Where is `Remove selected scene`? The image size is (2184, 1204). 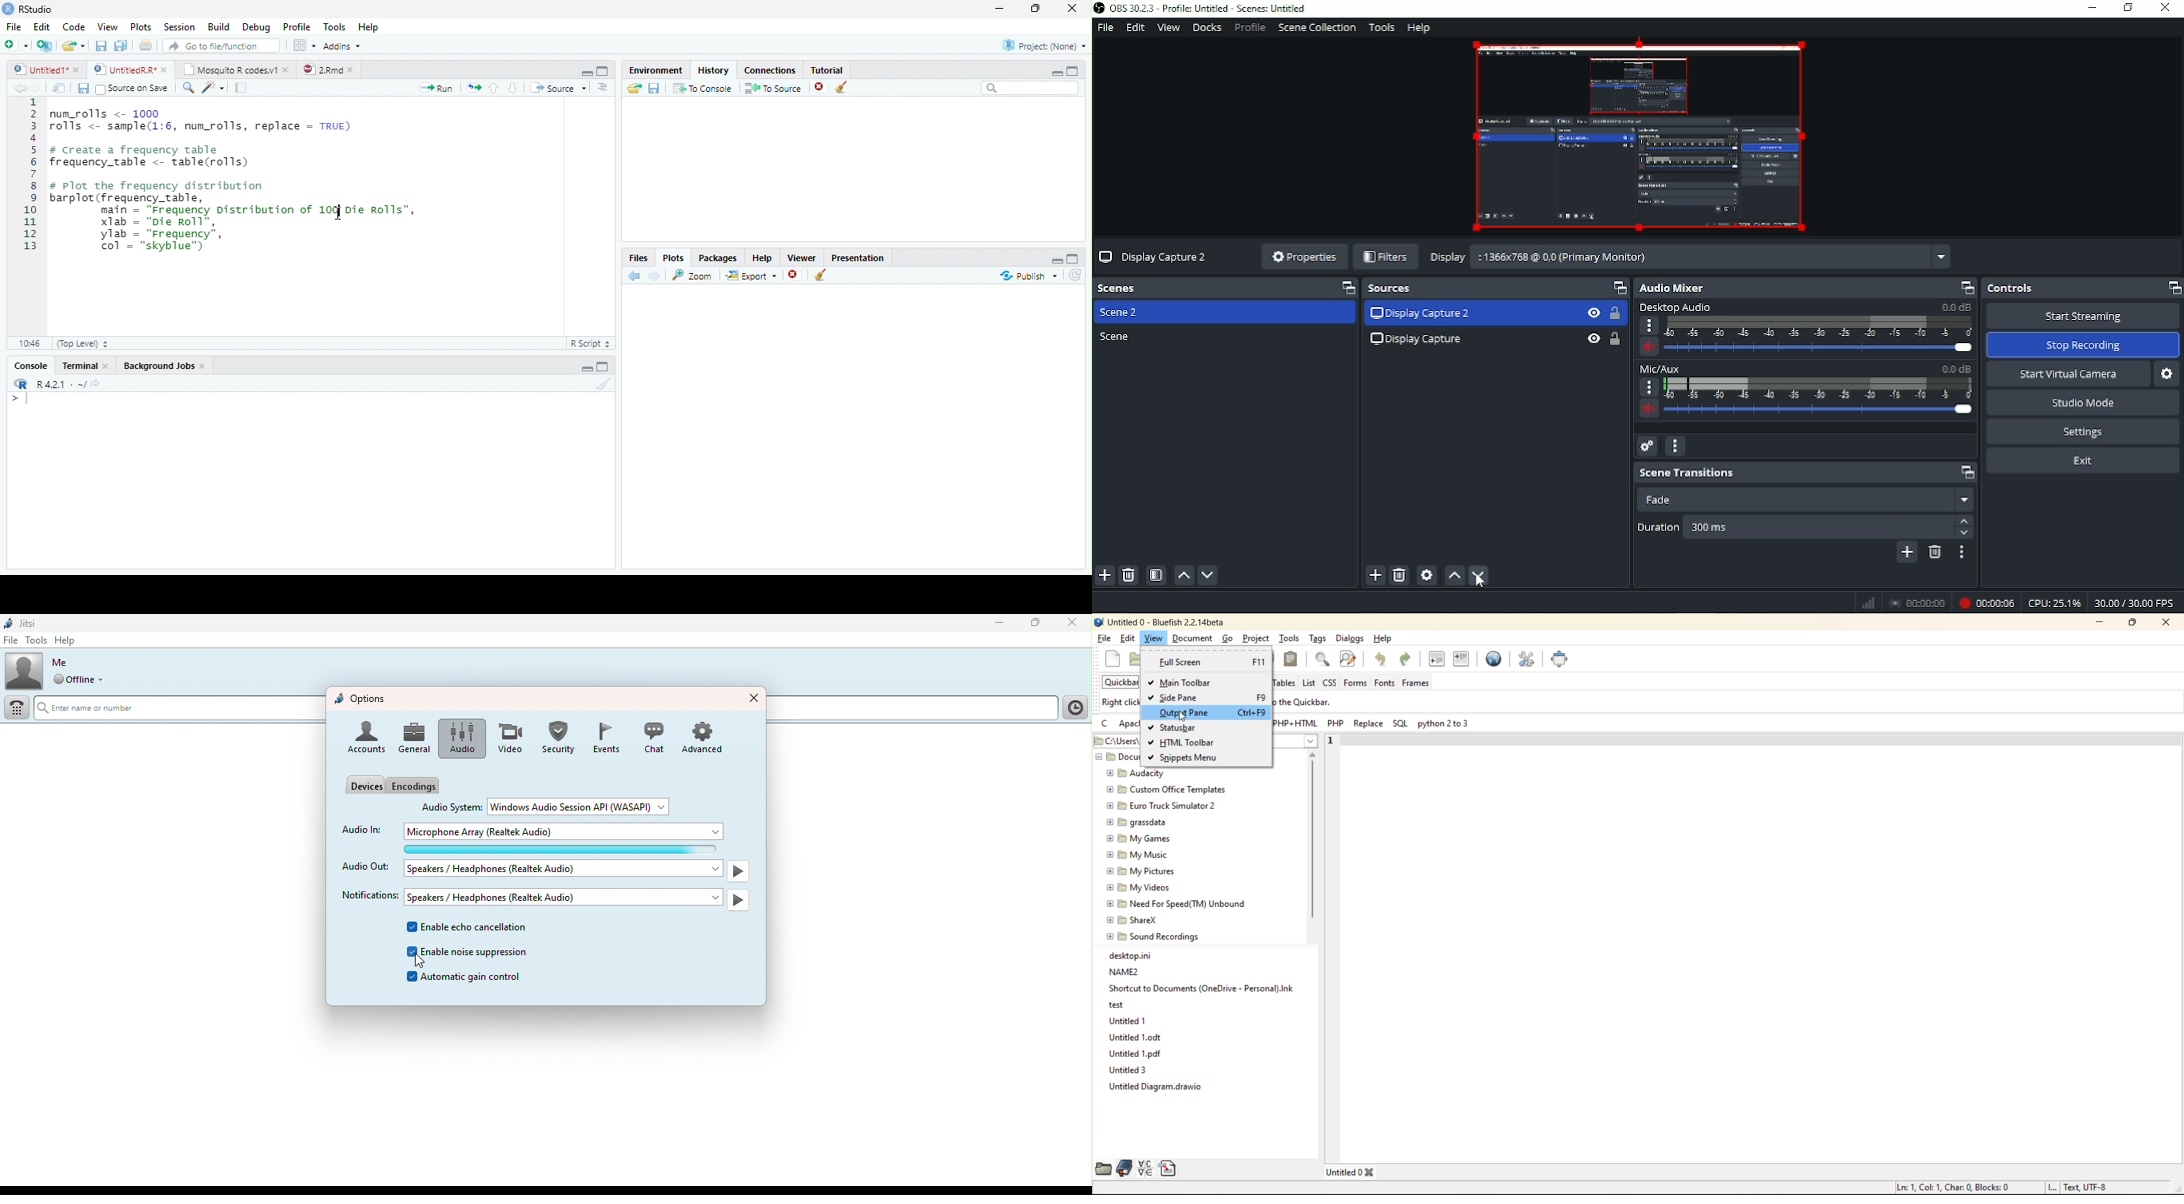
Remove selected scene is located at coordinates (1128, 576).